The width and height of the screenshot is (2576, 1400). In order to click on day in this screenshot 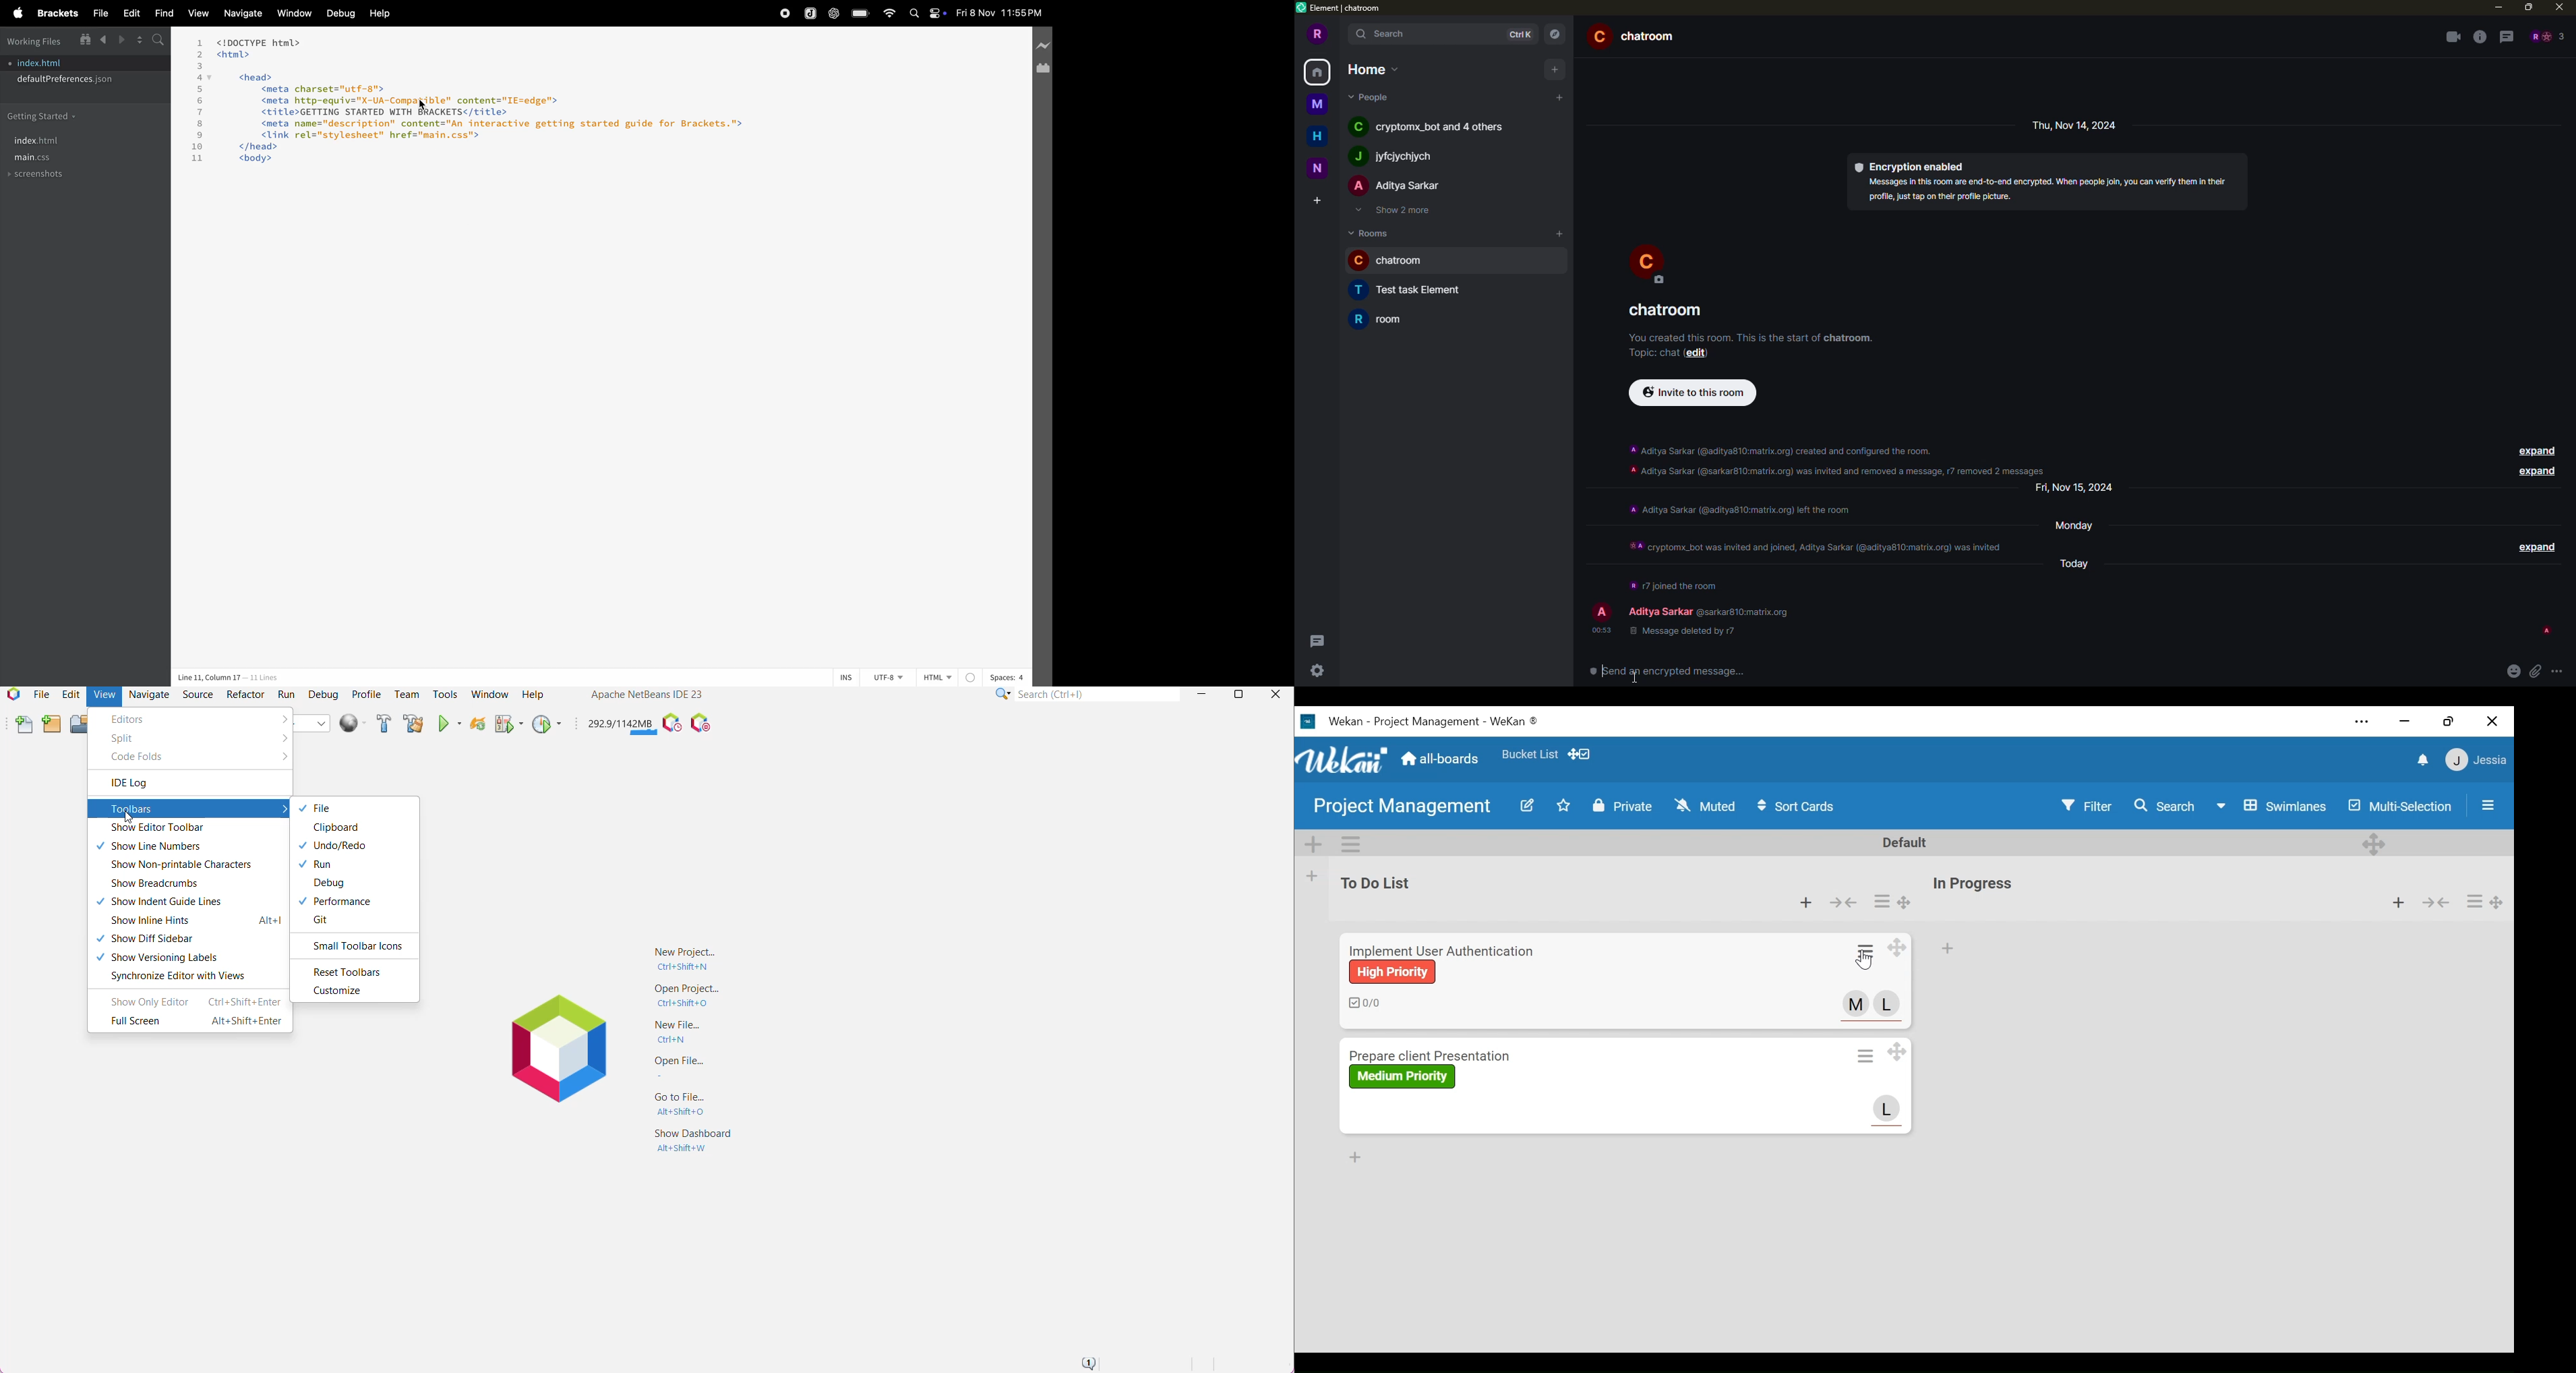, I will do `click(2080, 487)`.